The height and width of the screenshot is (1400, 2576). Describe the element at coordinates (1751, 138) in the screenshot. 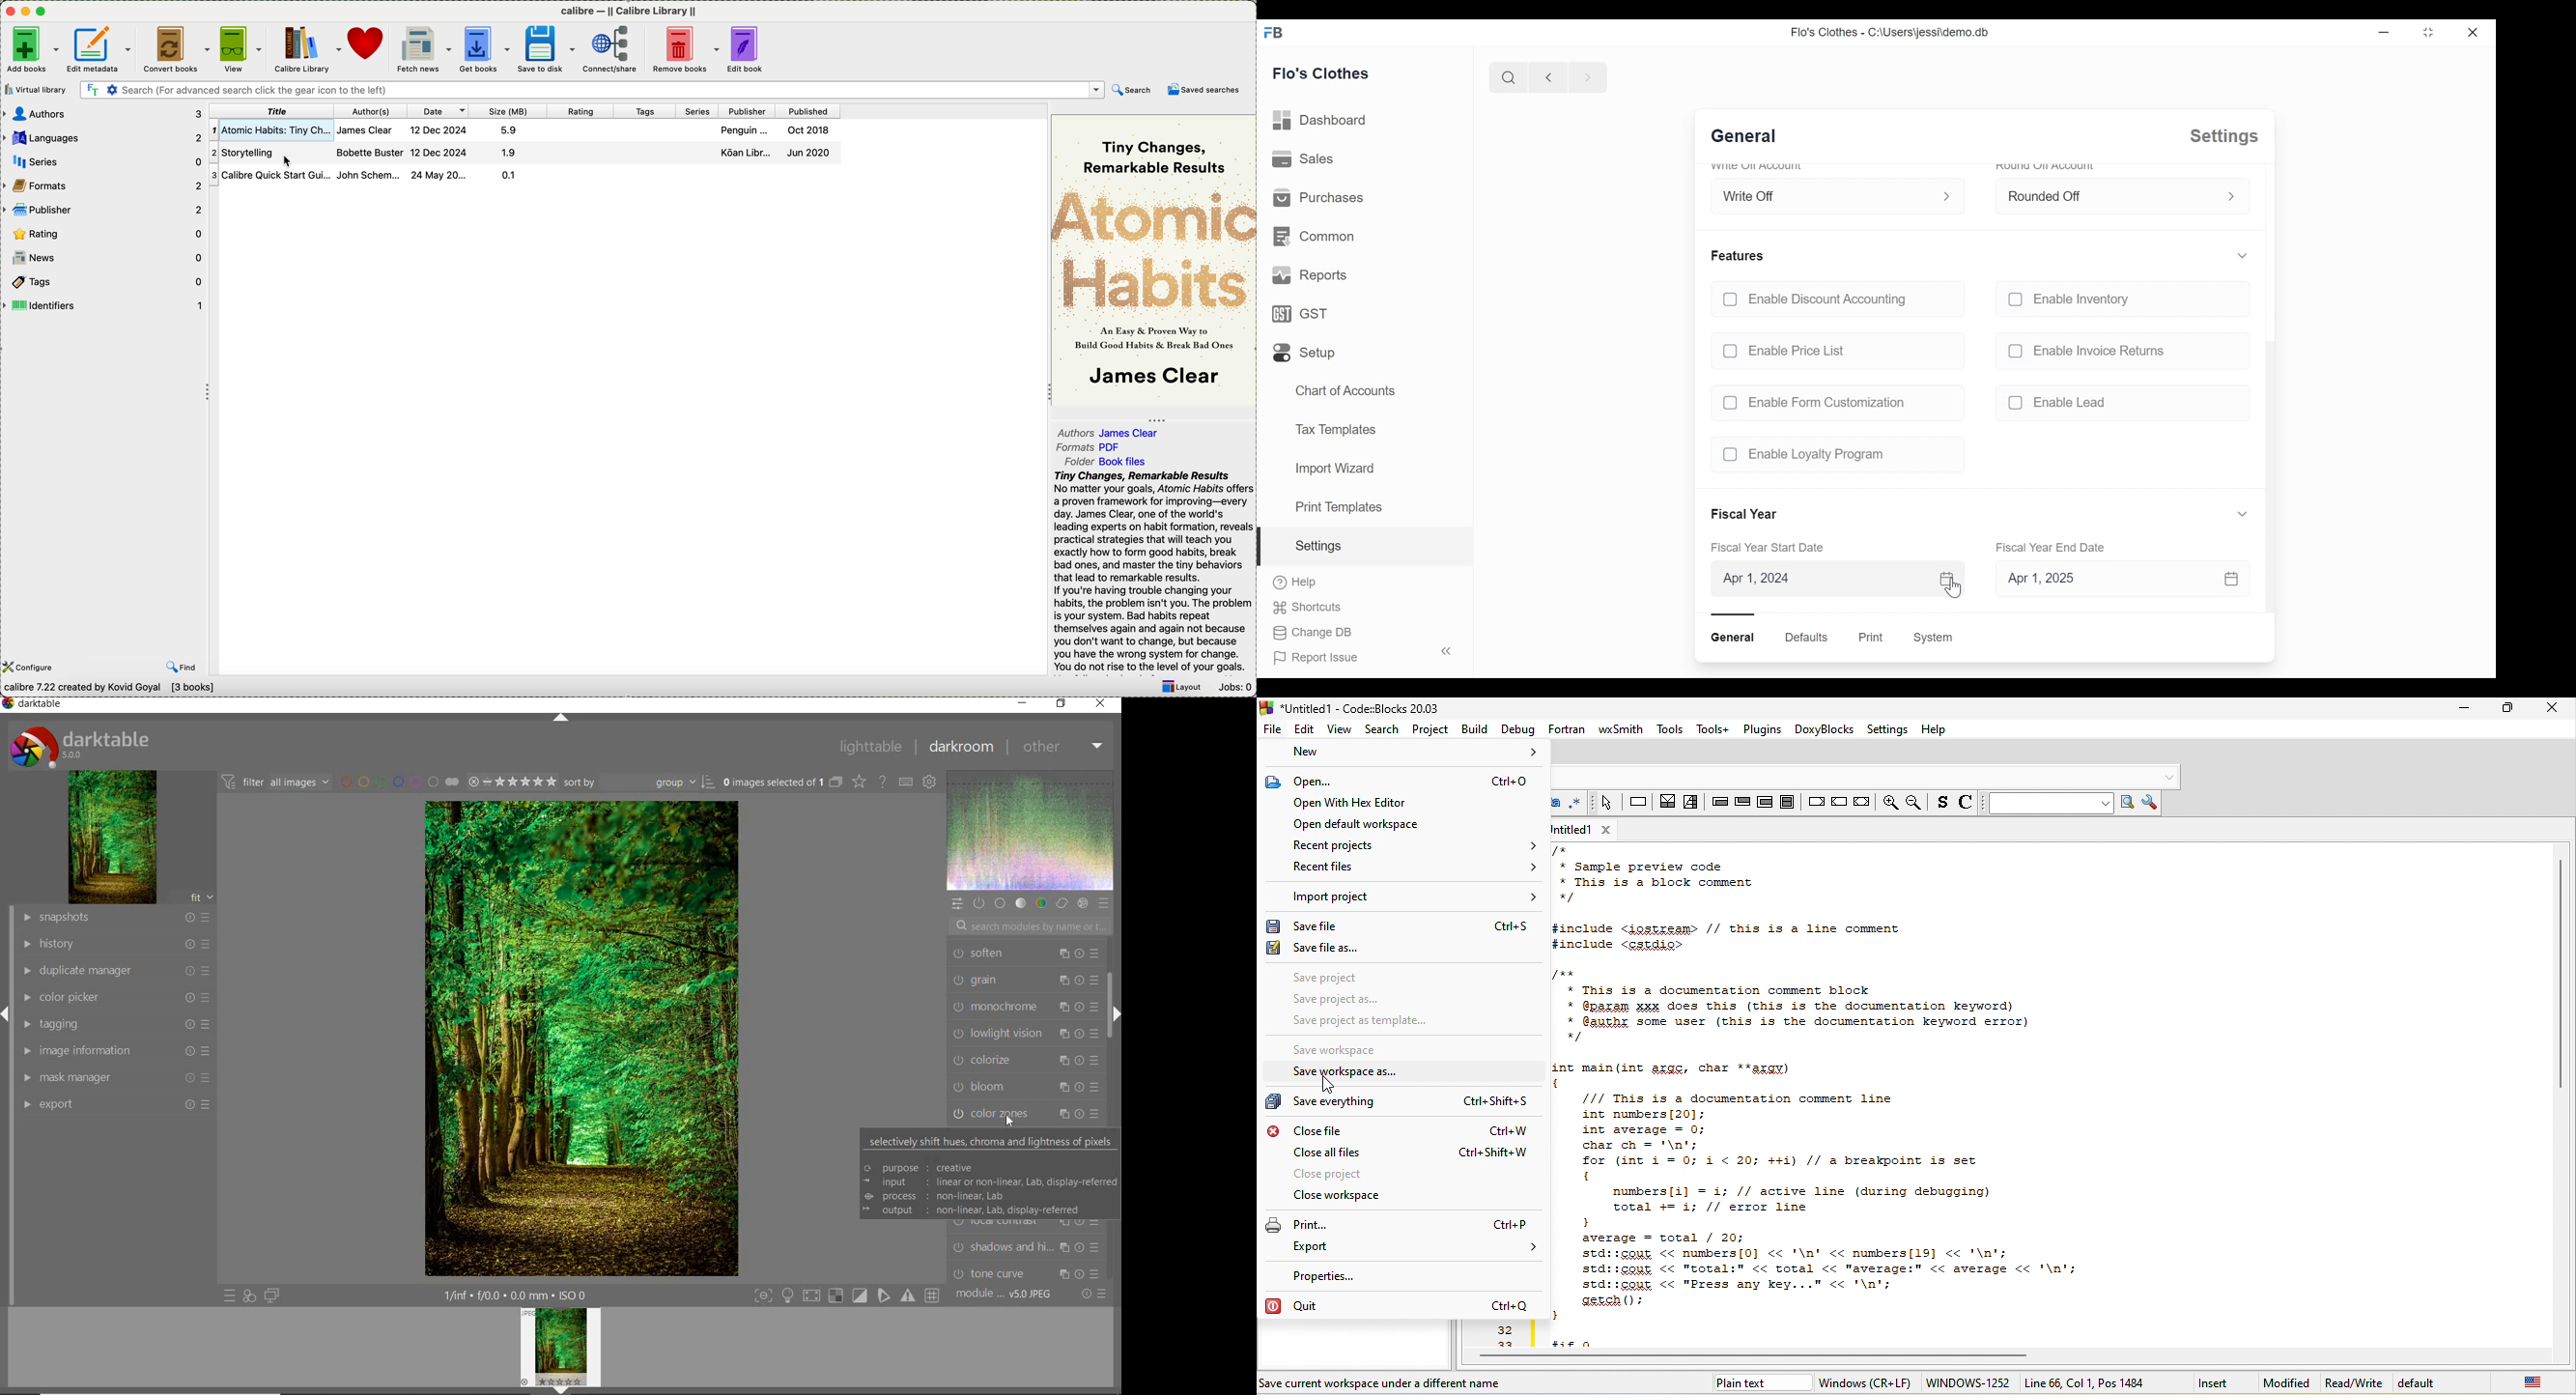

I see `General` at that location.